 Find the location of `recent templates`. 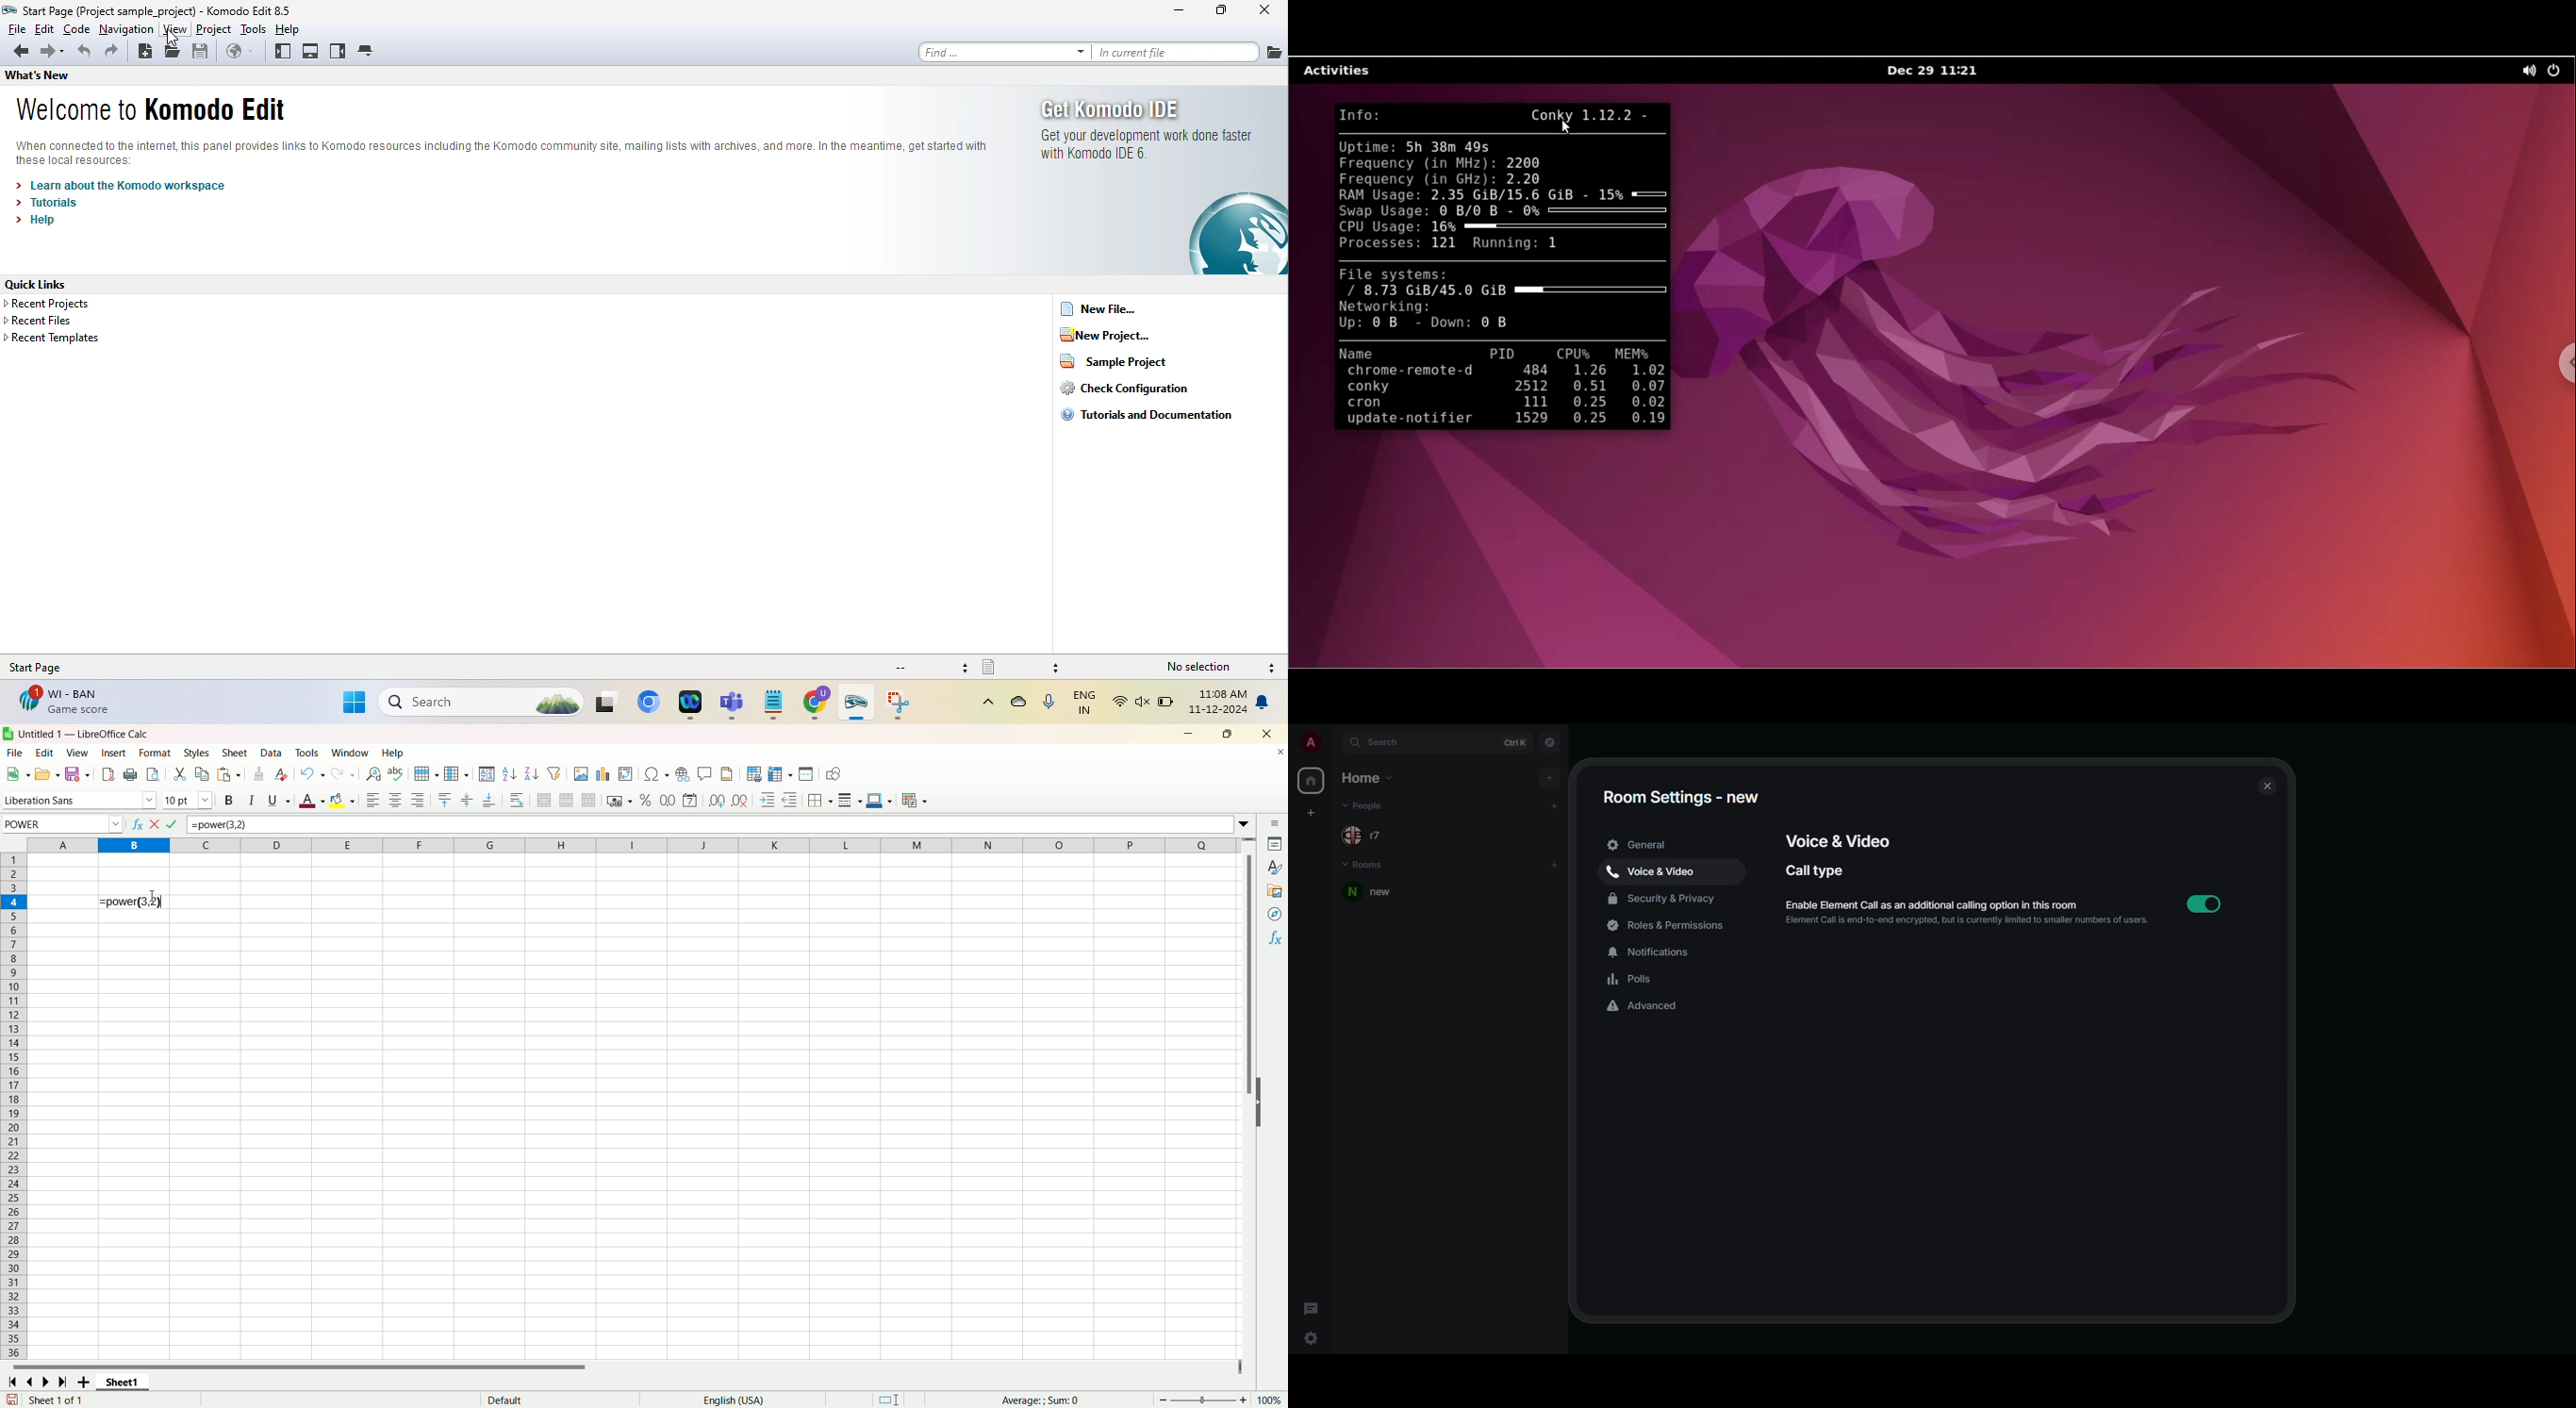

recent templates is located at coordinates (57, 339).